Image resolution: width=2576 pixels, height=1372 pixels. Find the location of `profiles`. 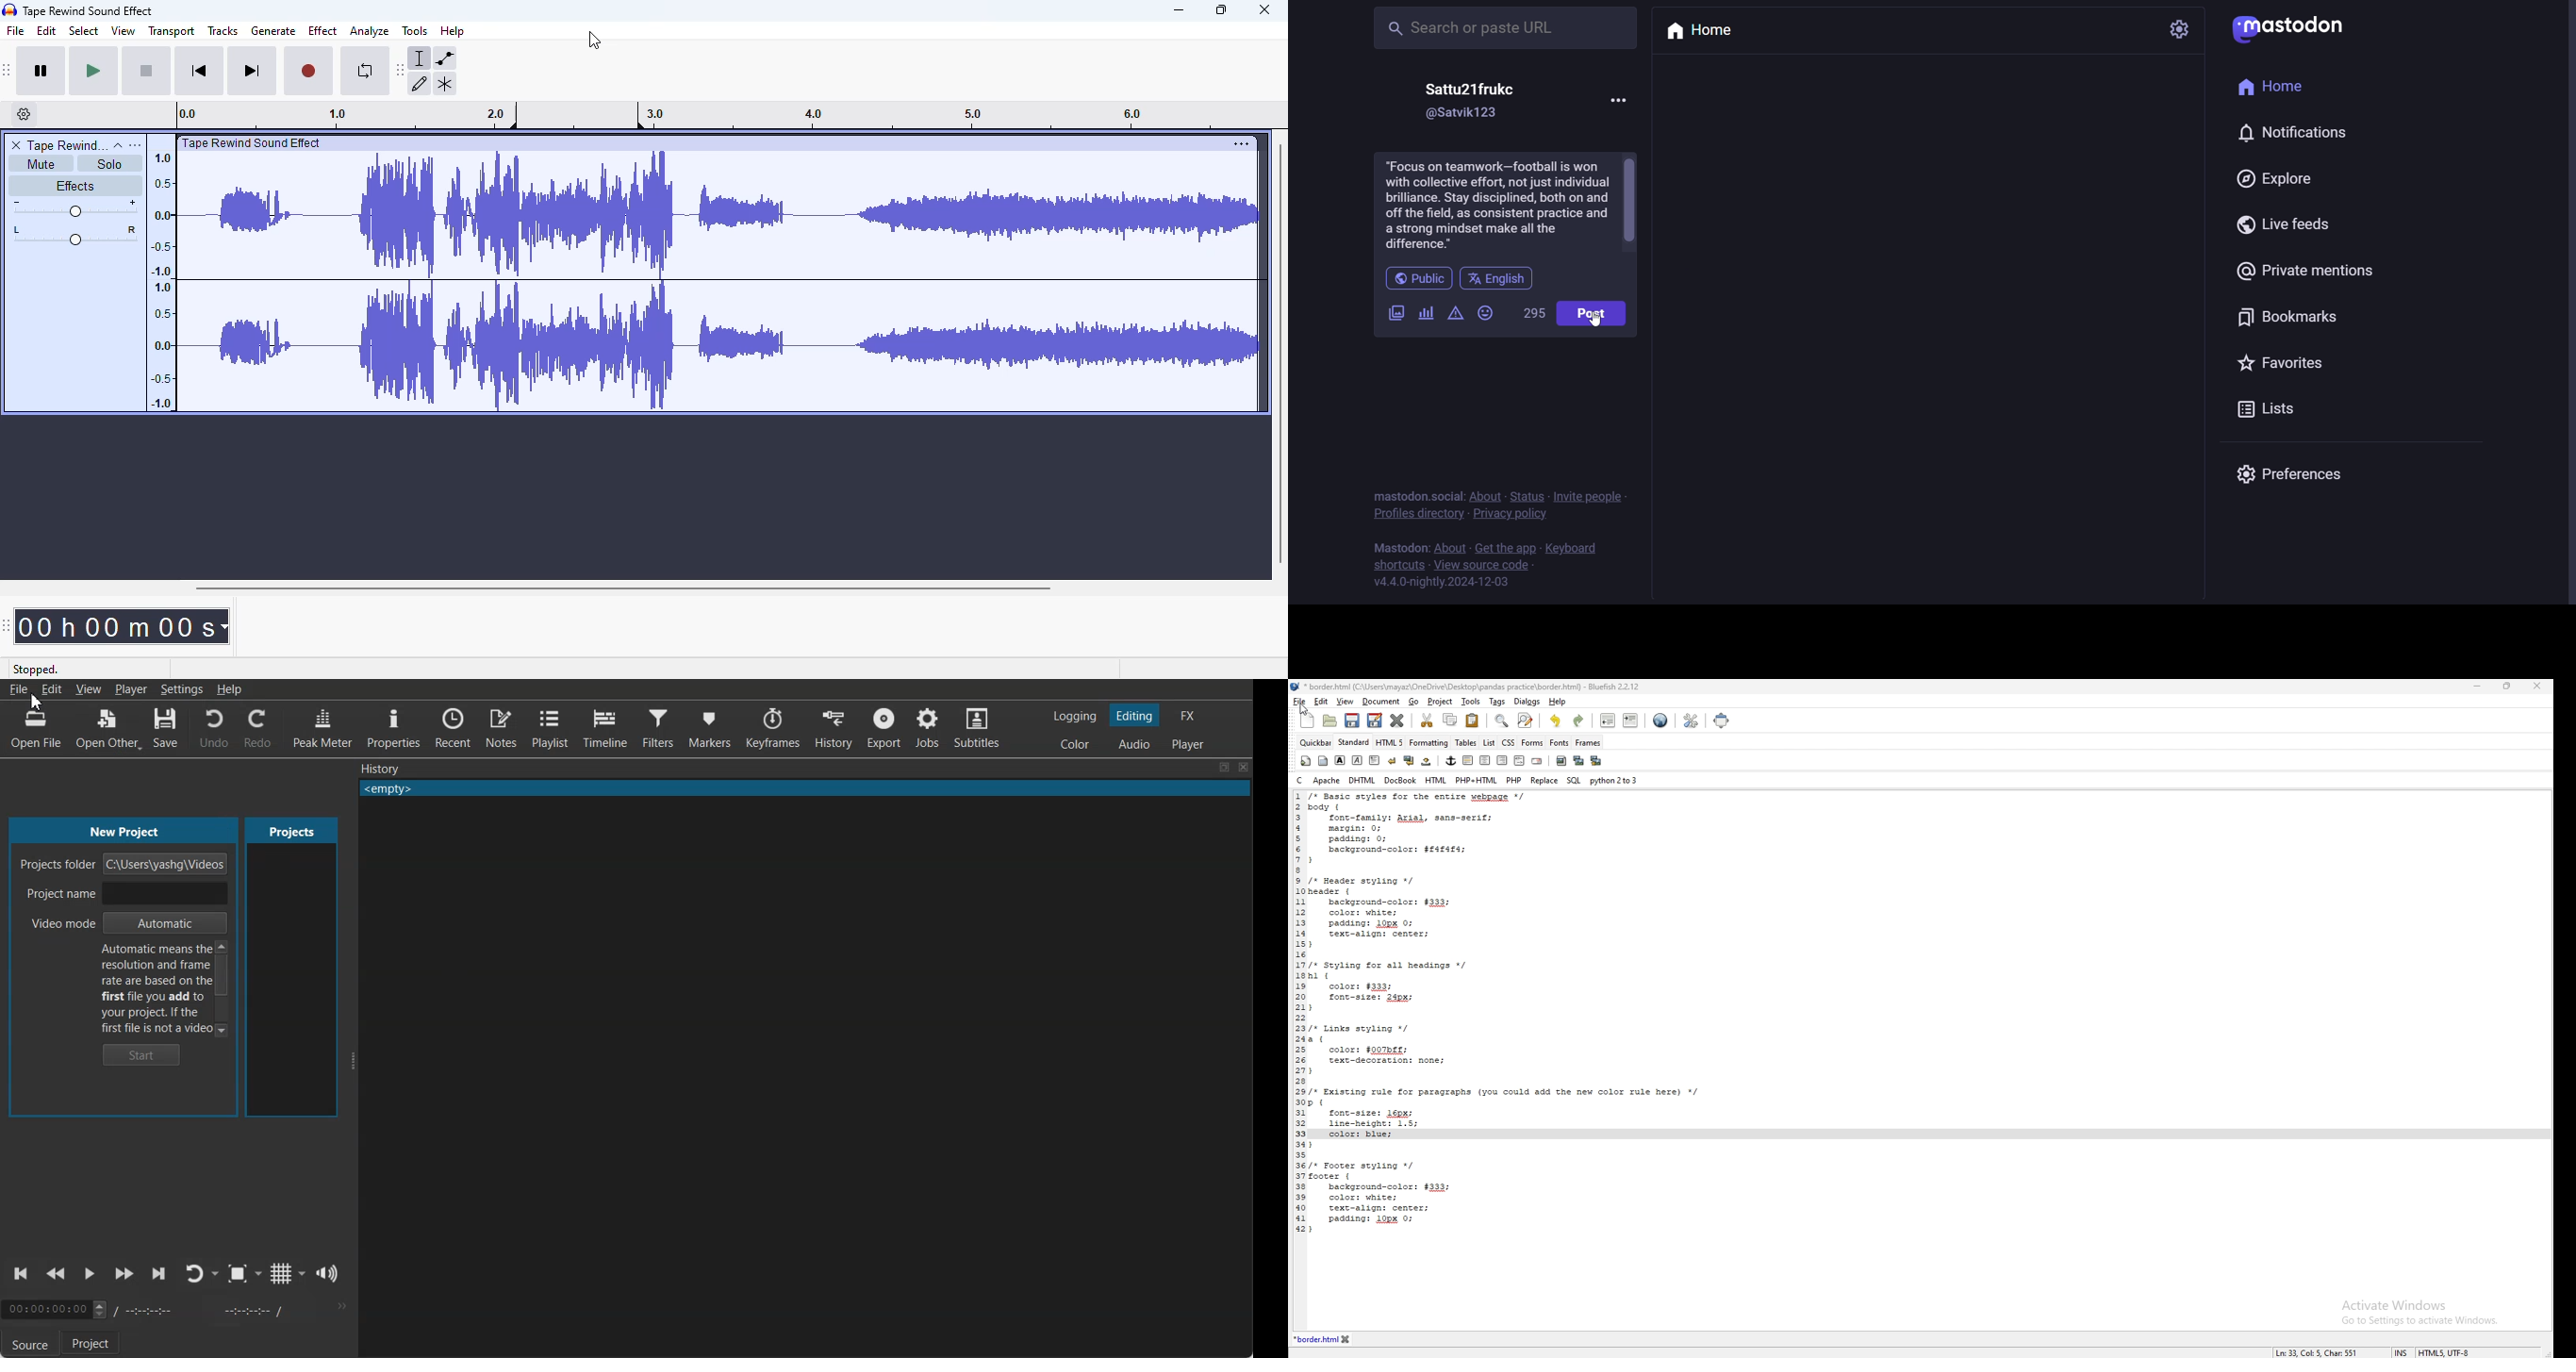

profiles is located at coordinates (1415, 516).